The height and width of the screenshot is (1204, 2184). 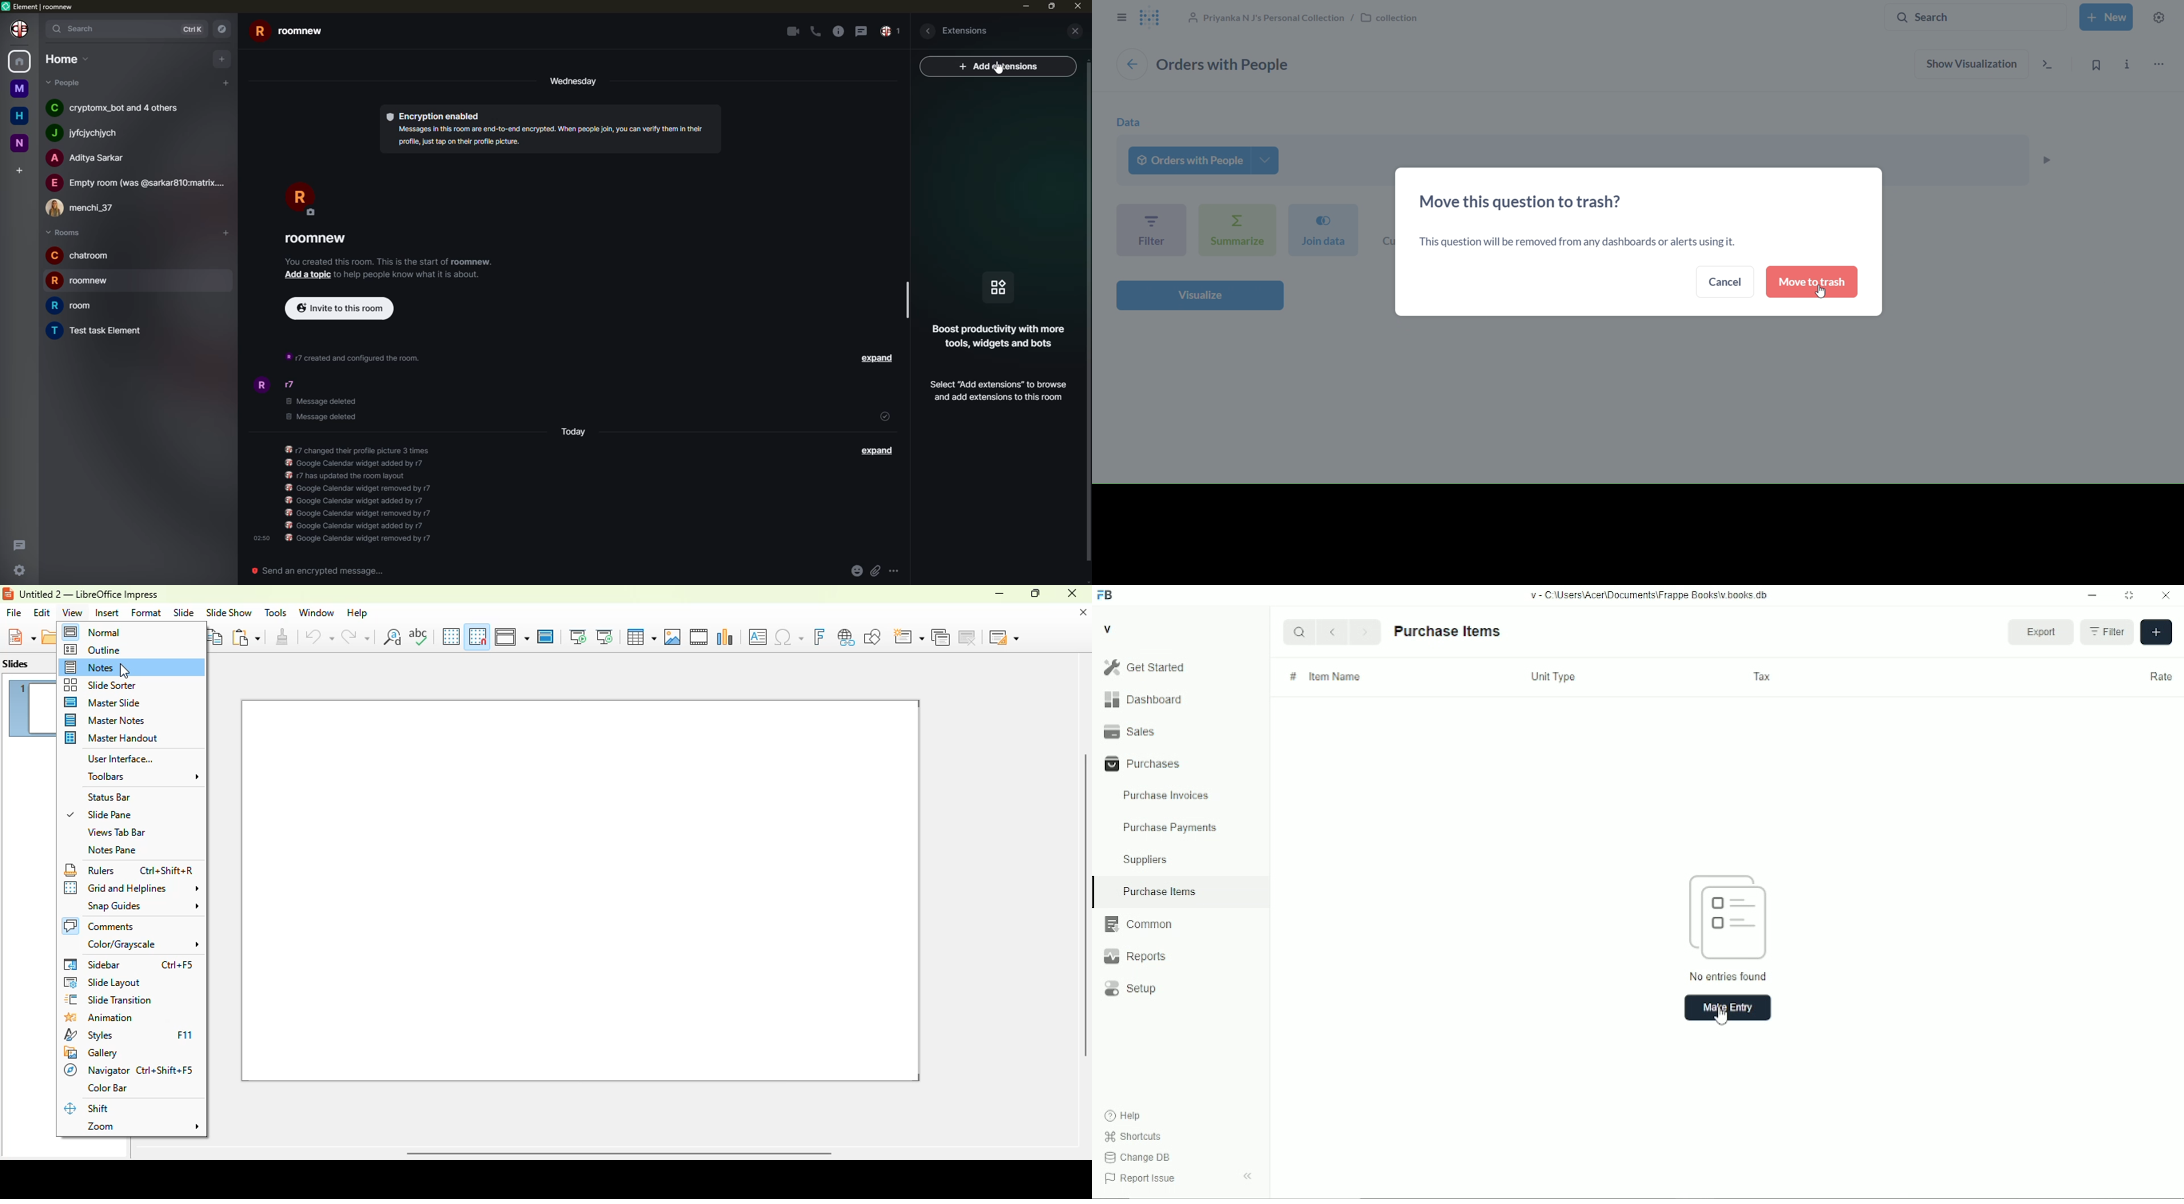 I want to click on close, so click(x=1072, y=593).